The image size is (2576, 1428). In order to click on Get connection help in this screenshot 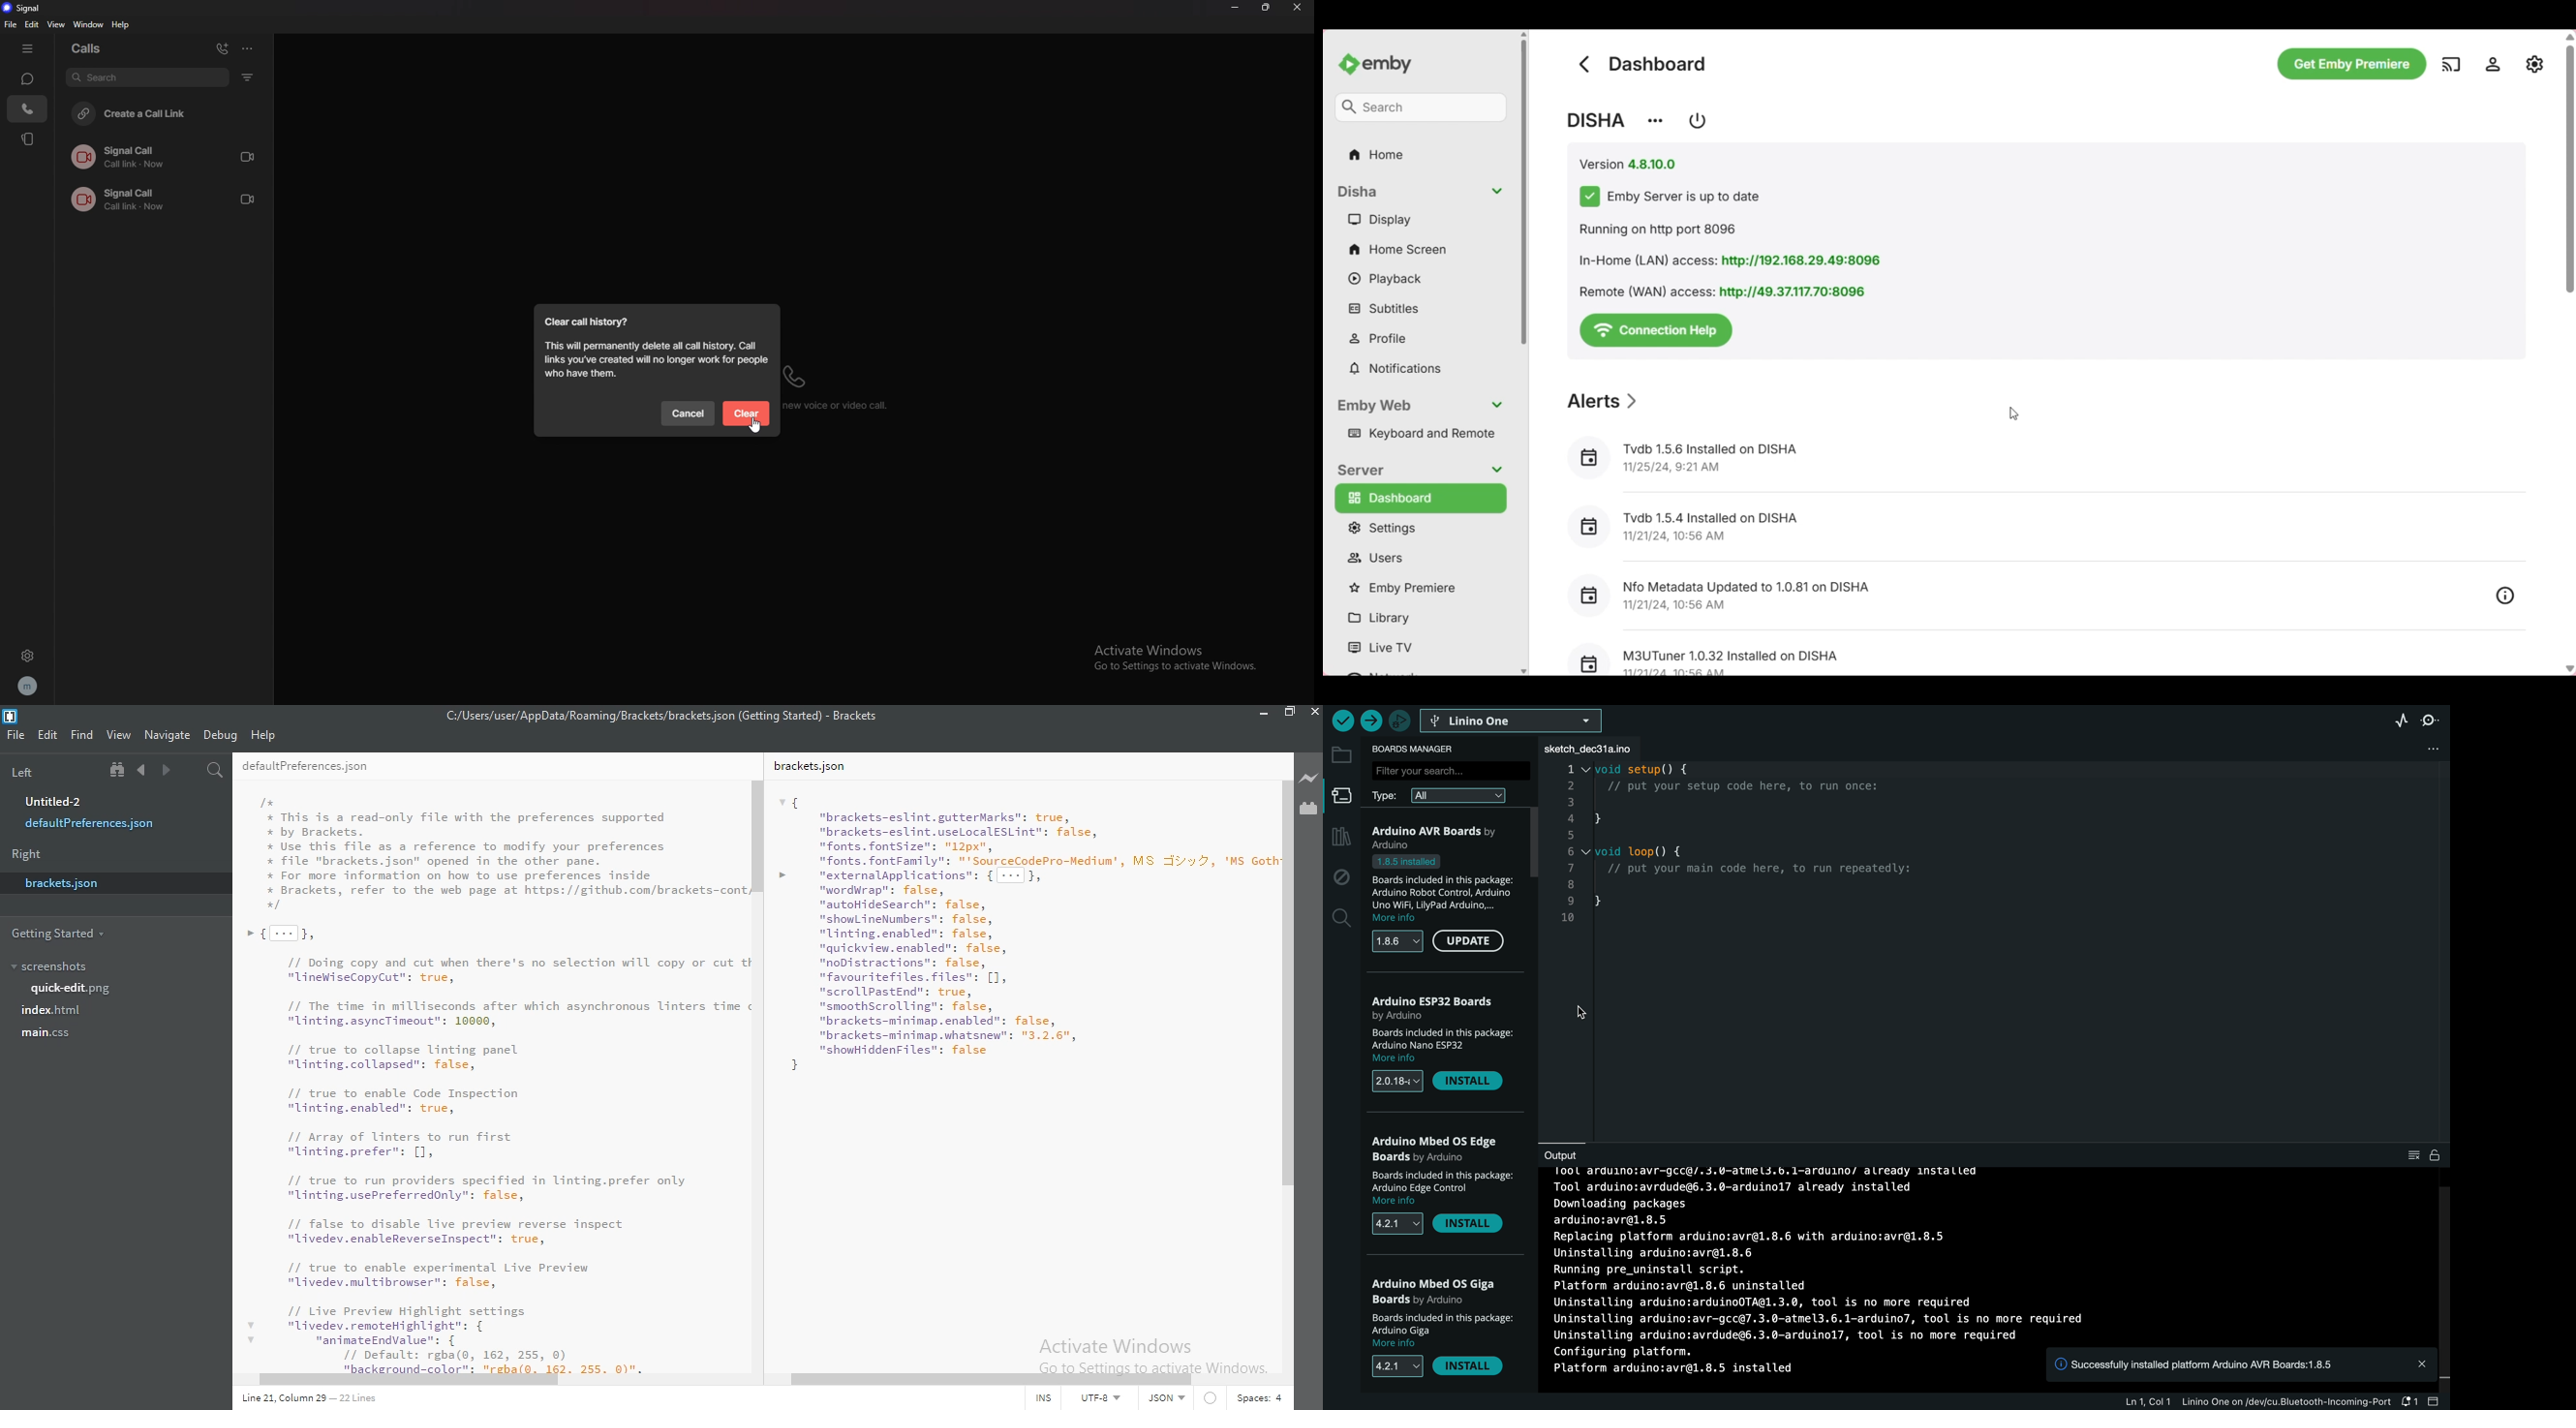, I will do `click(1657, 329)`.